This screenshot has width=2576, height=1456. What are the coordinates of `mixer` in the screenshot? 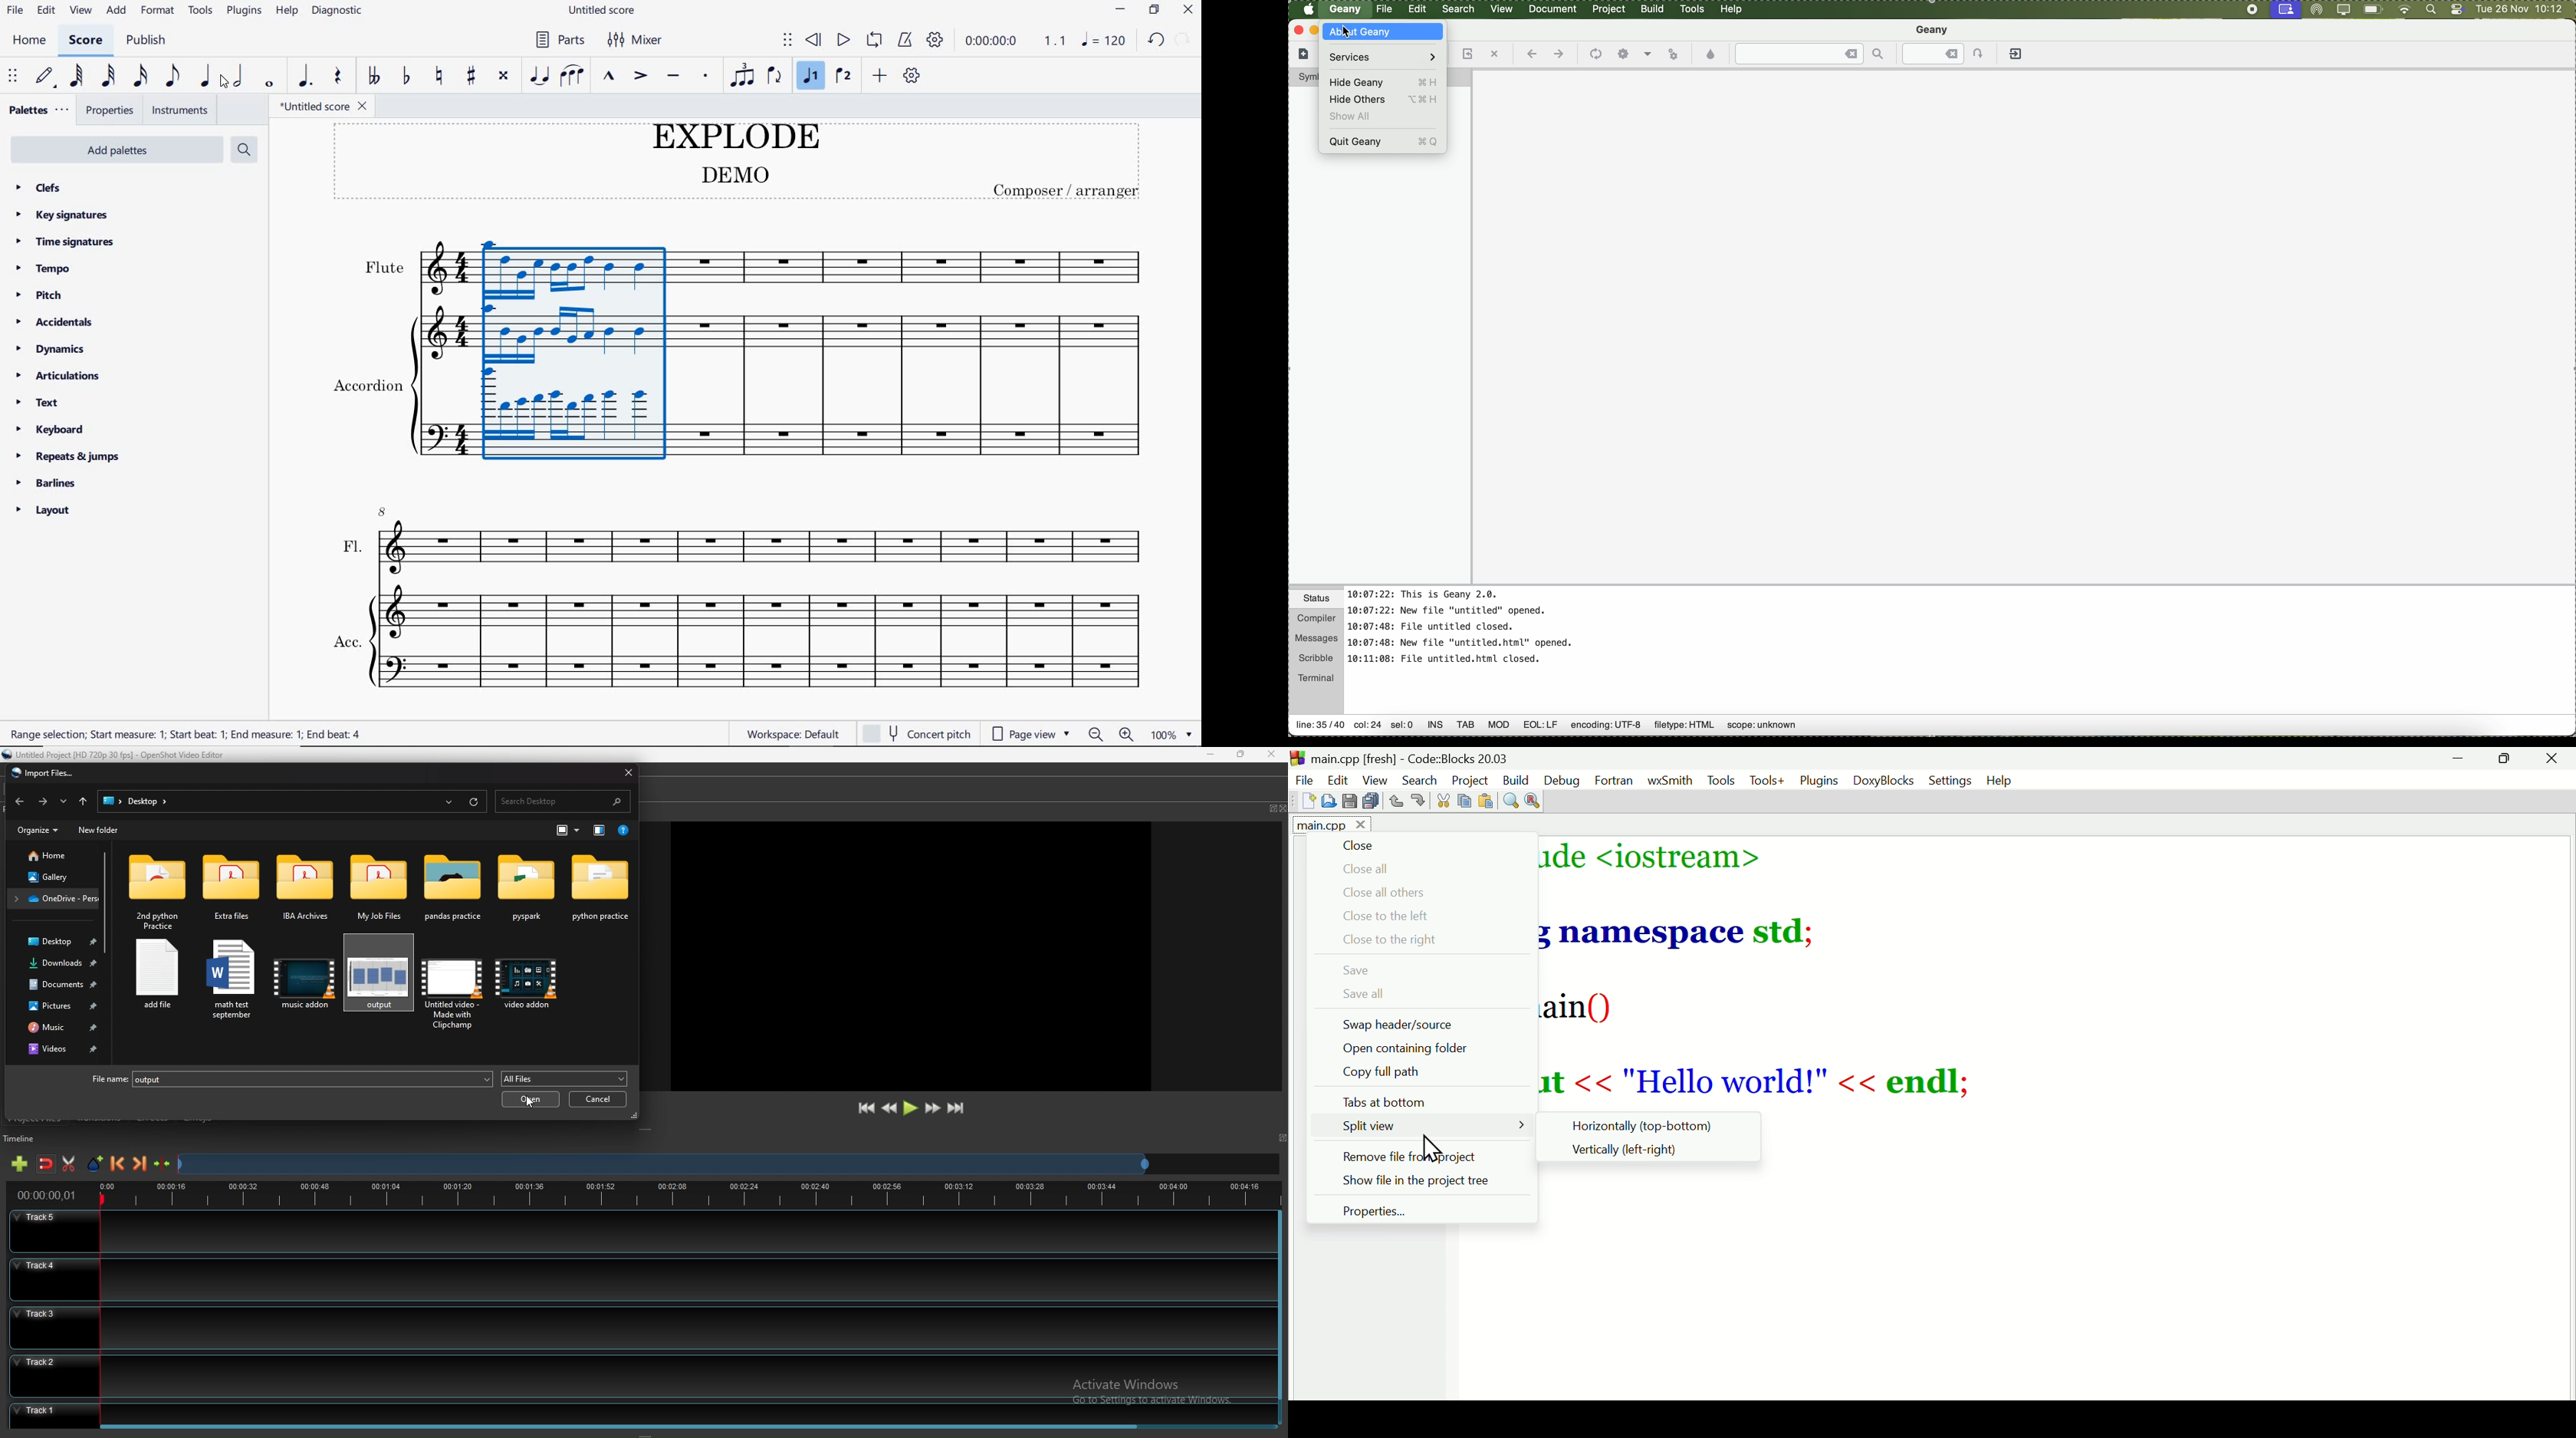 It's located at (639, 39).